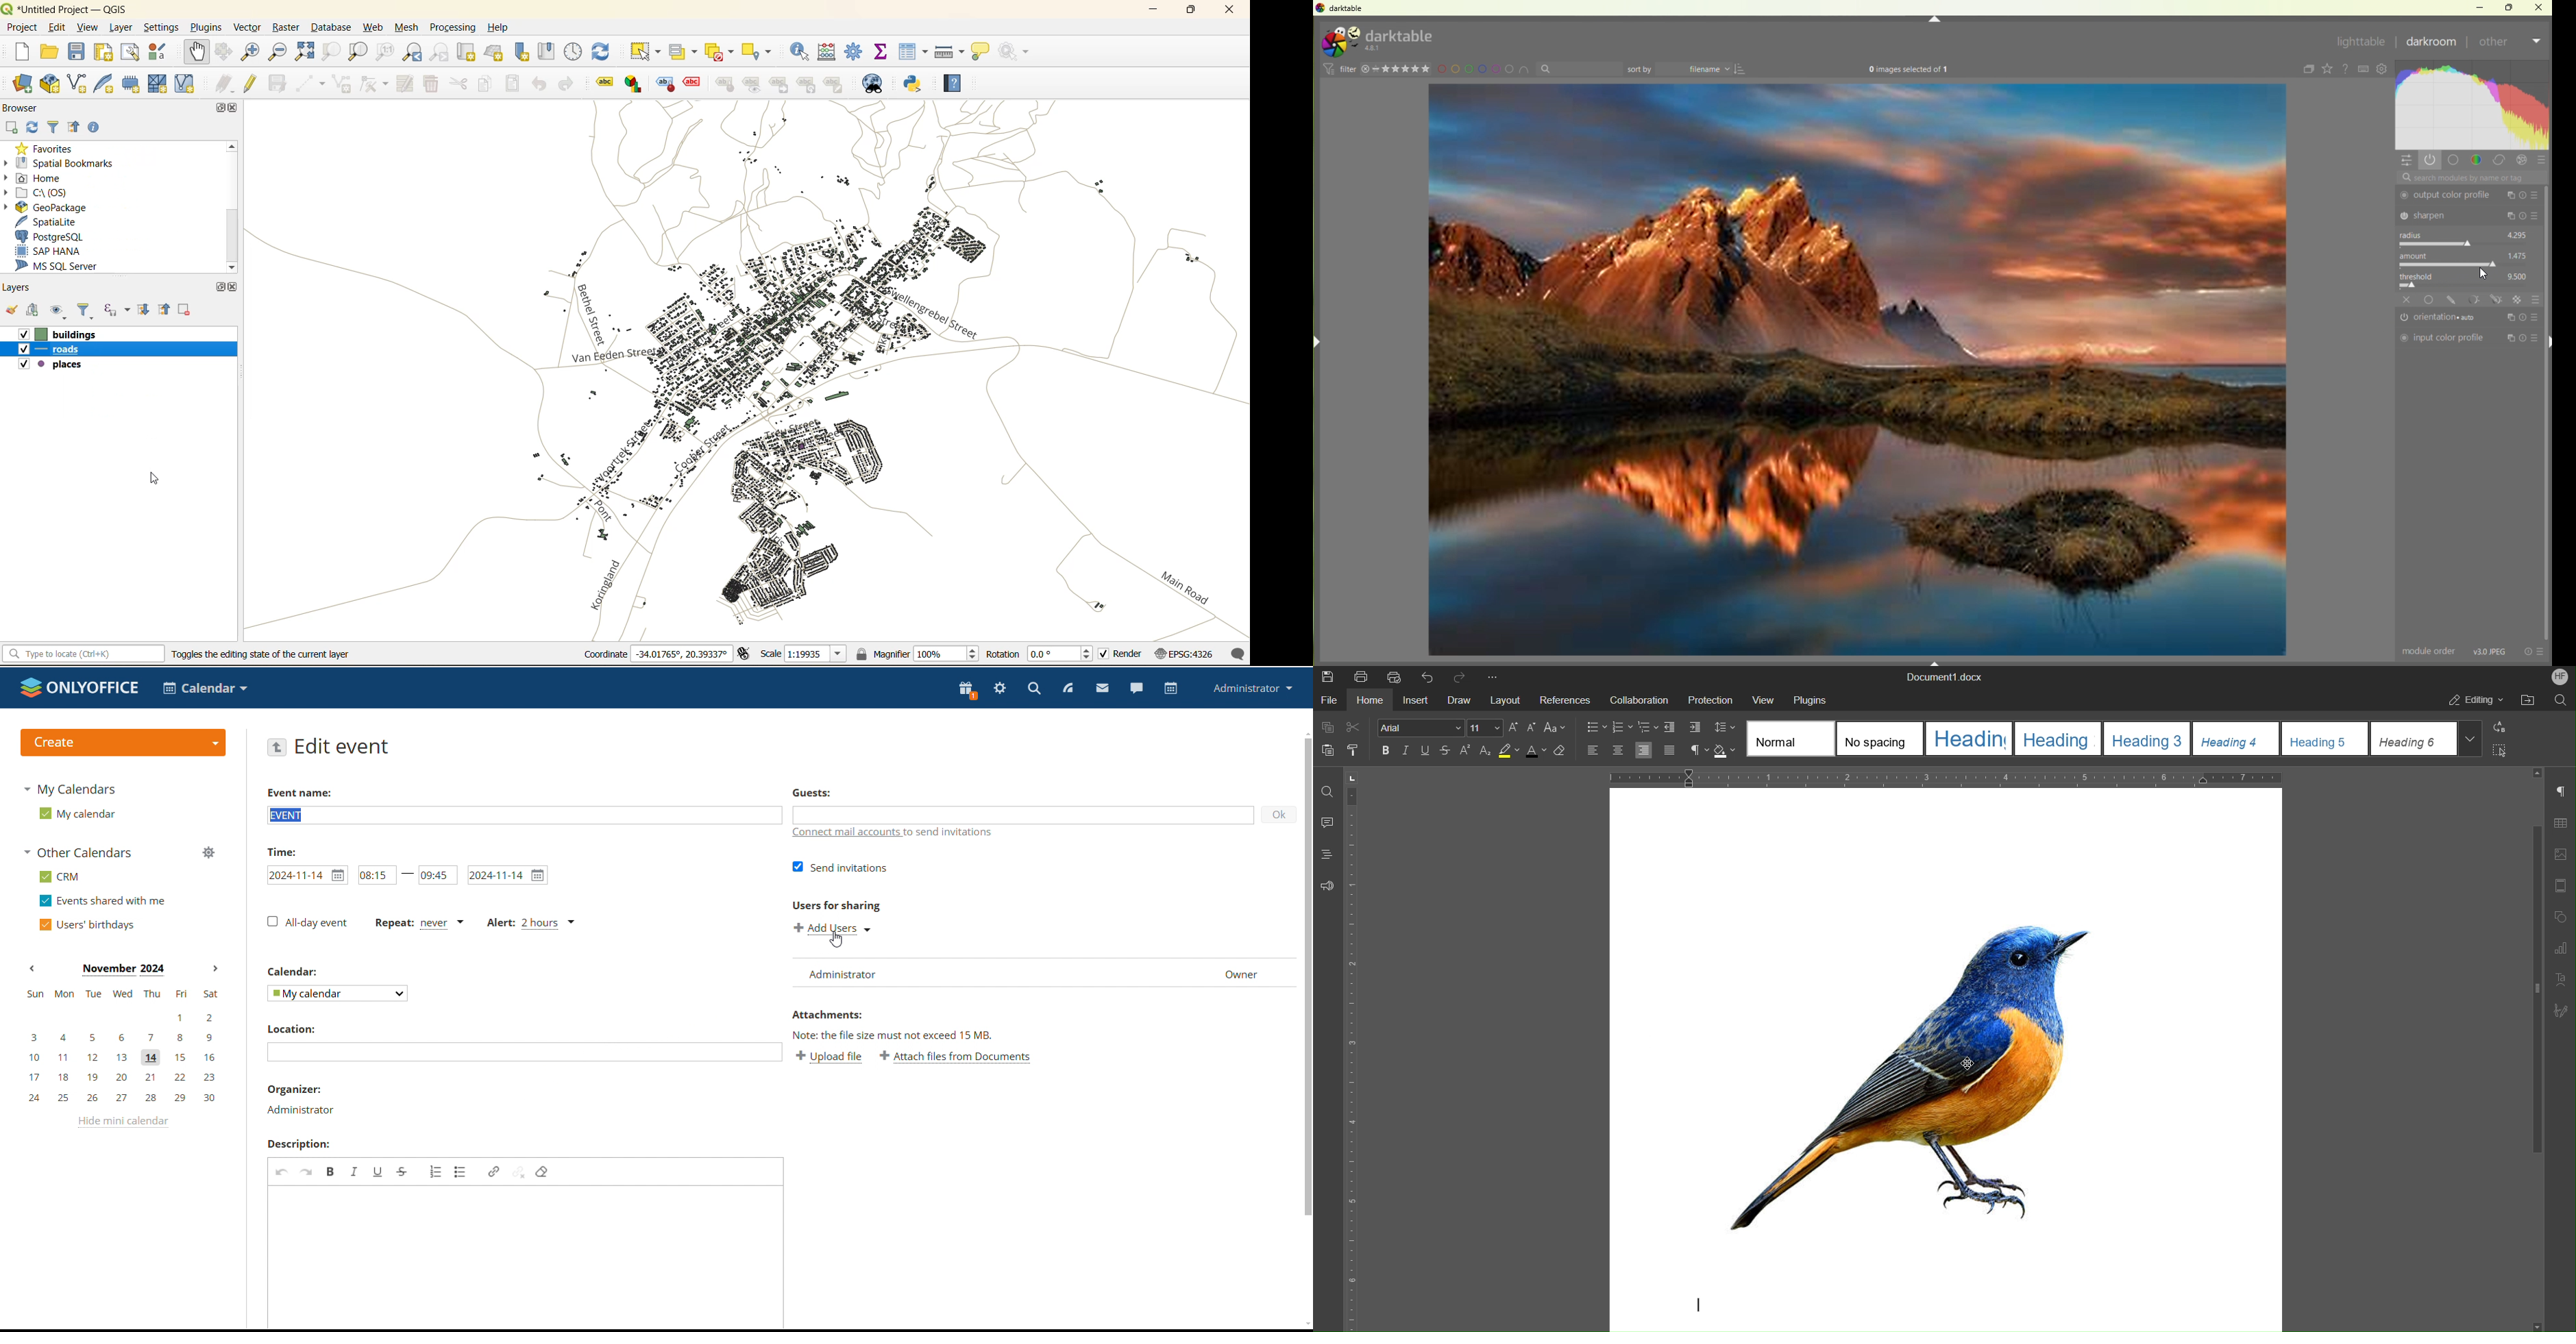  I want to click on Inserted Image, so click(1955, 1072).